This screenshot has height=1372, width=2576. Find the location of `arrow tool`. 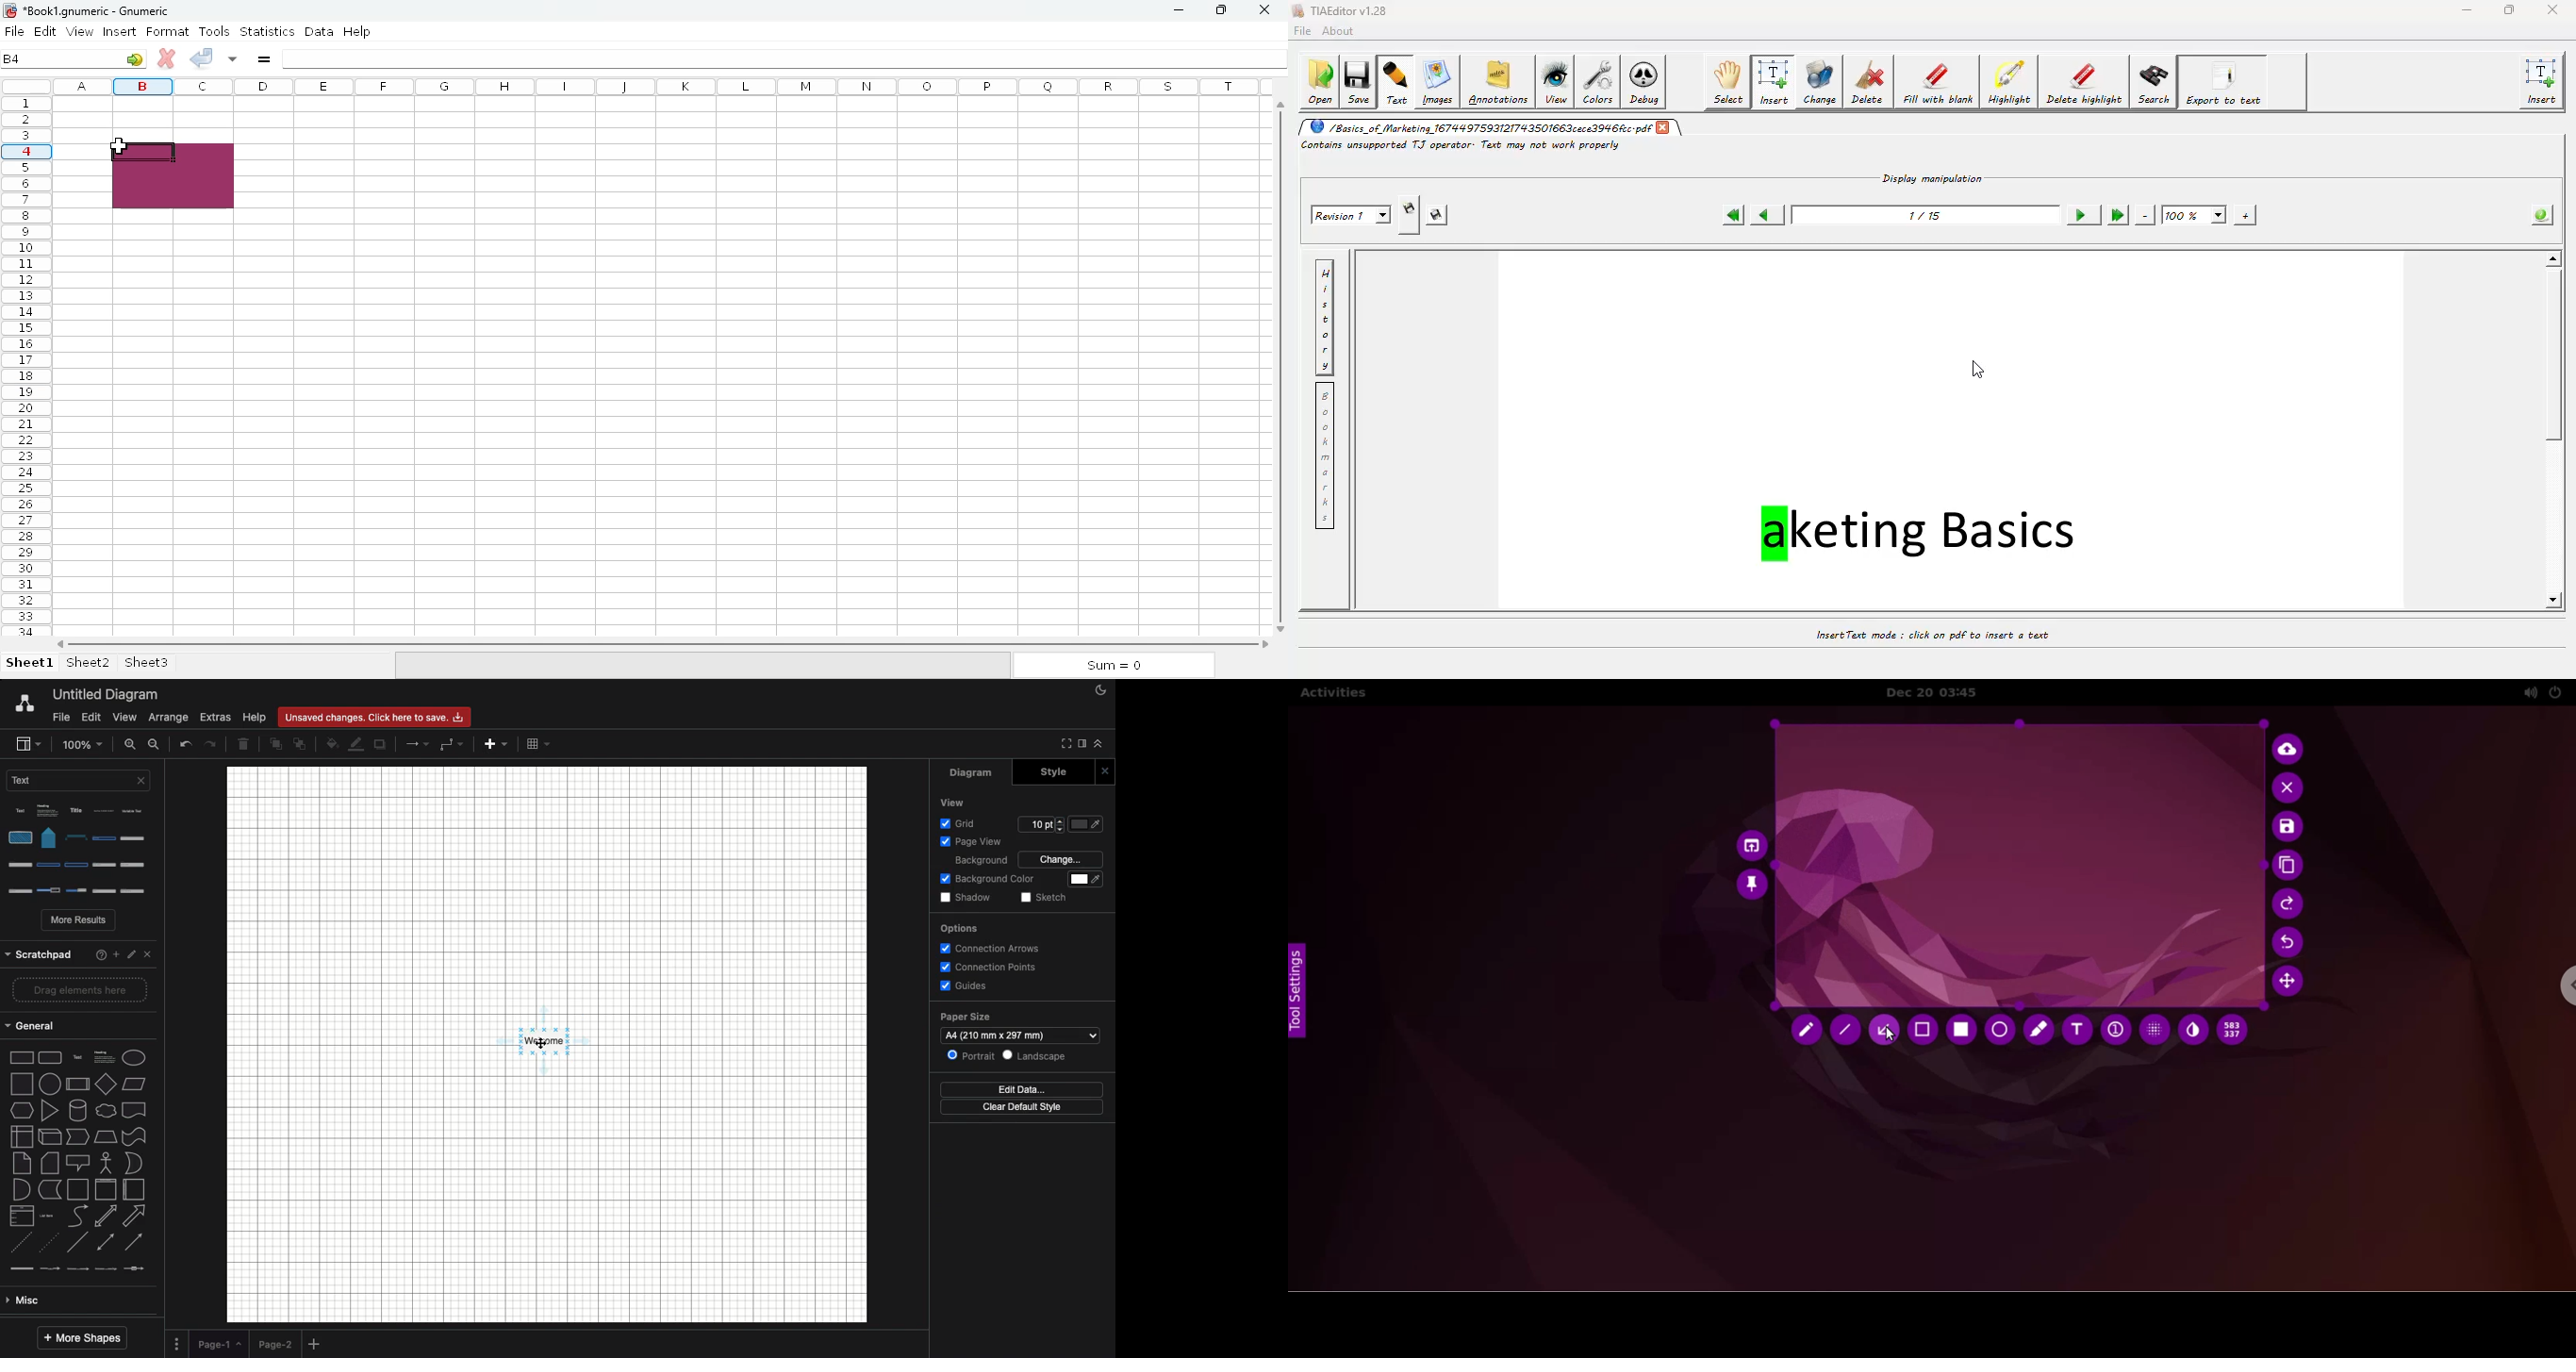

arrow tool is located at coordinates (1888, 1029).